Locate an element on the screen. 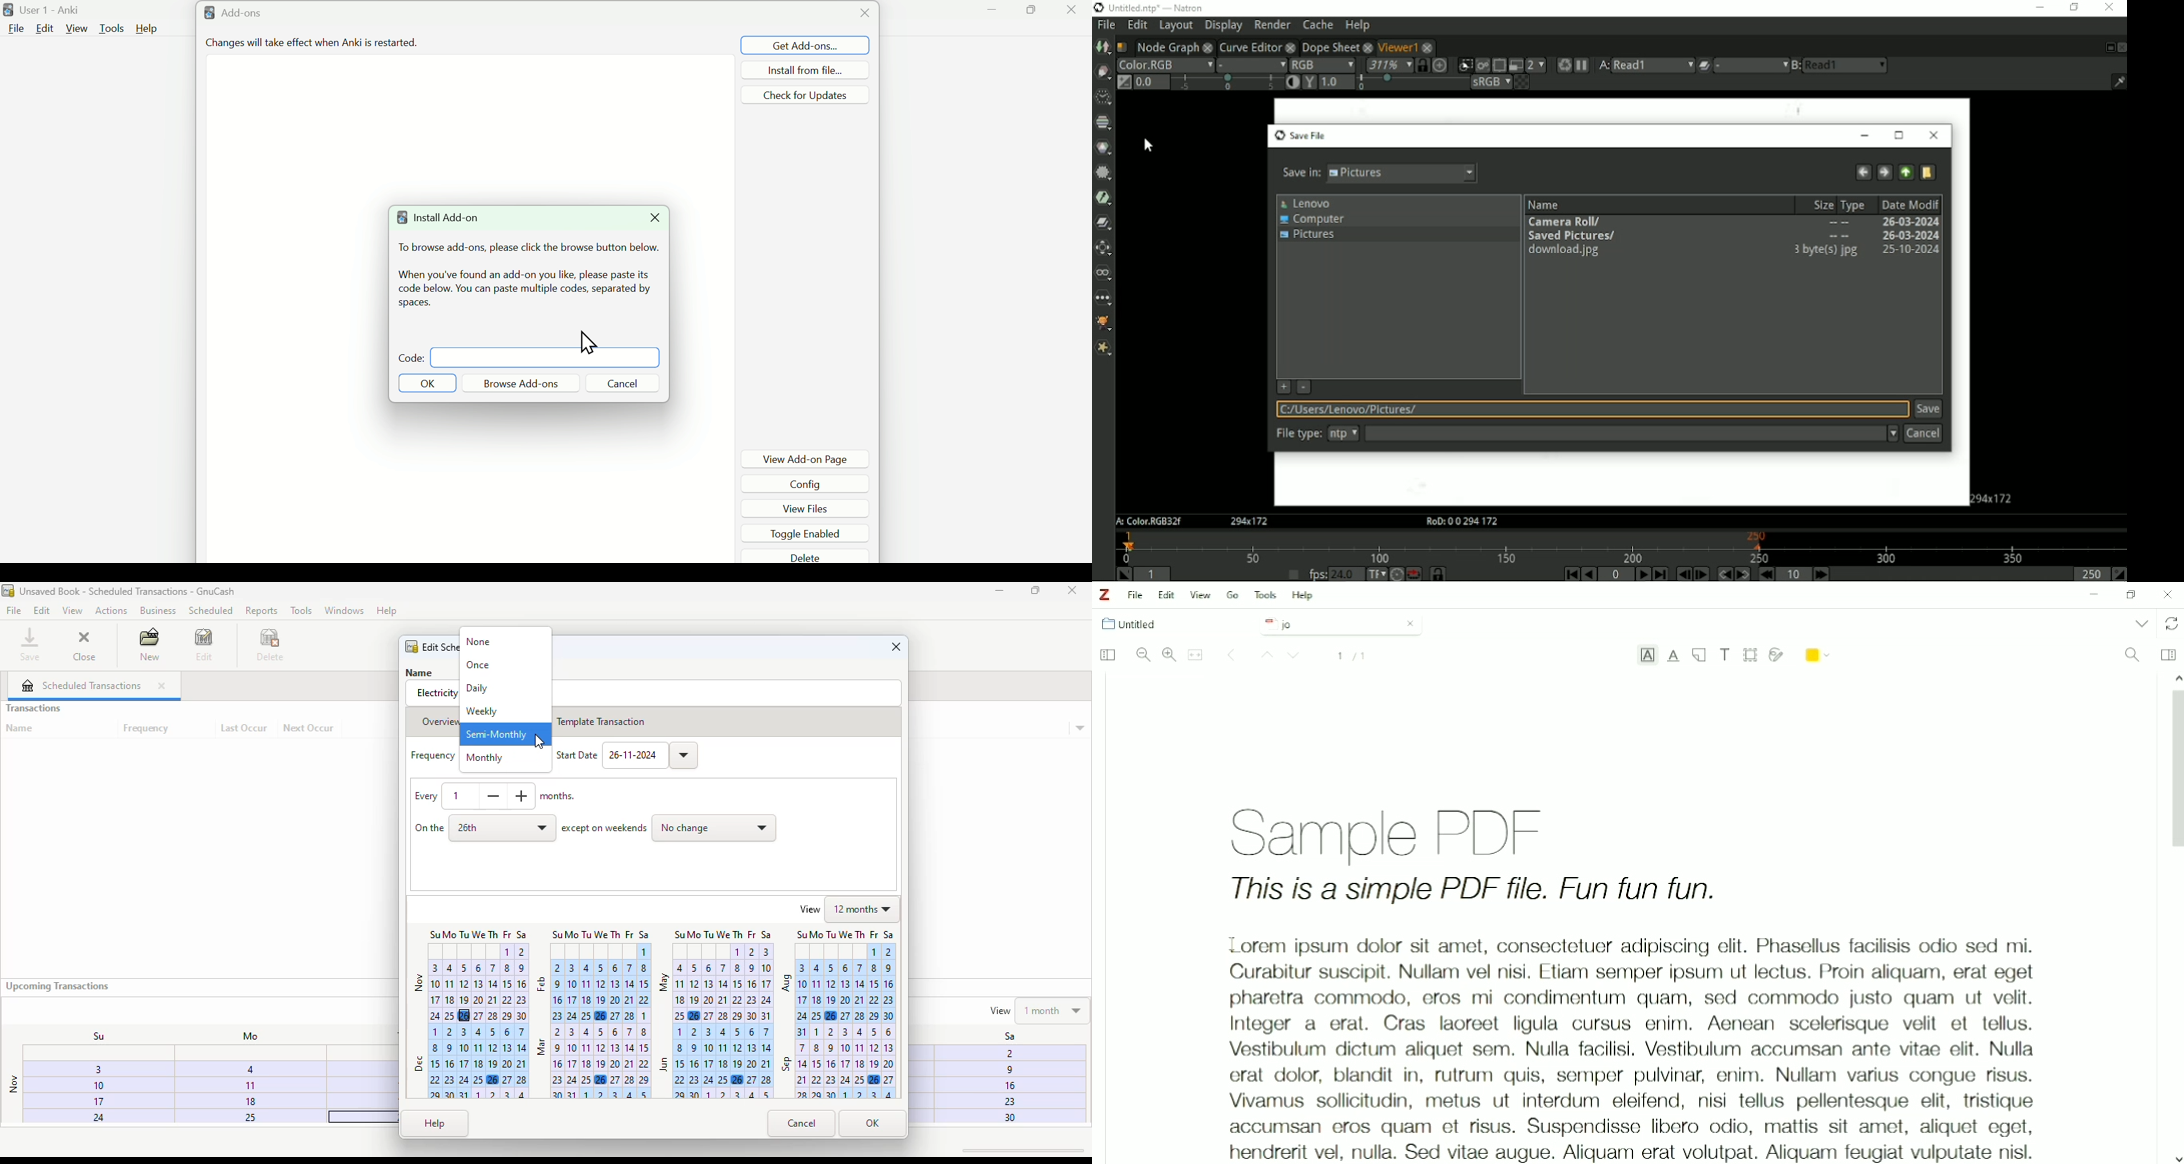  view is located at coordinates (72, 612).